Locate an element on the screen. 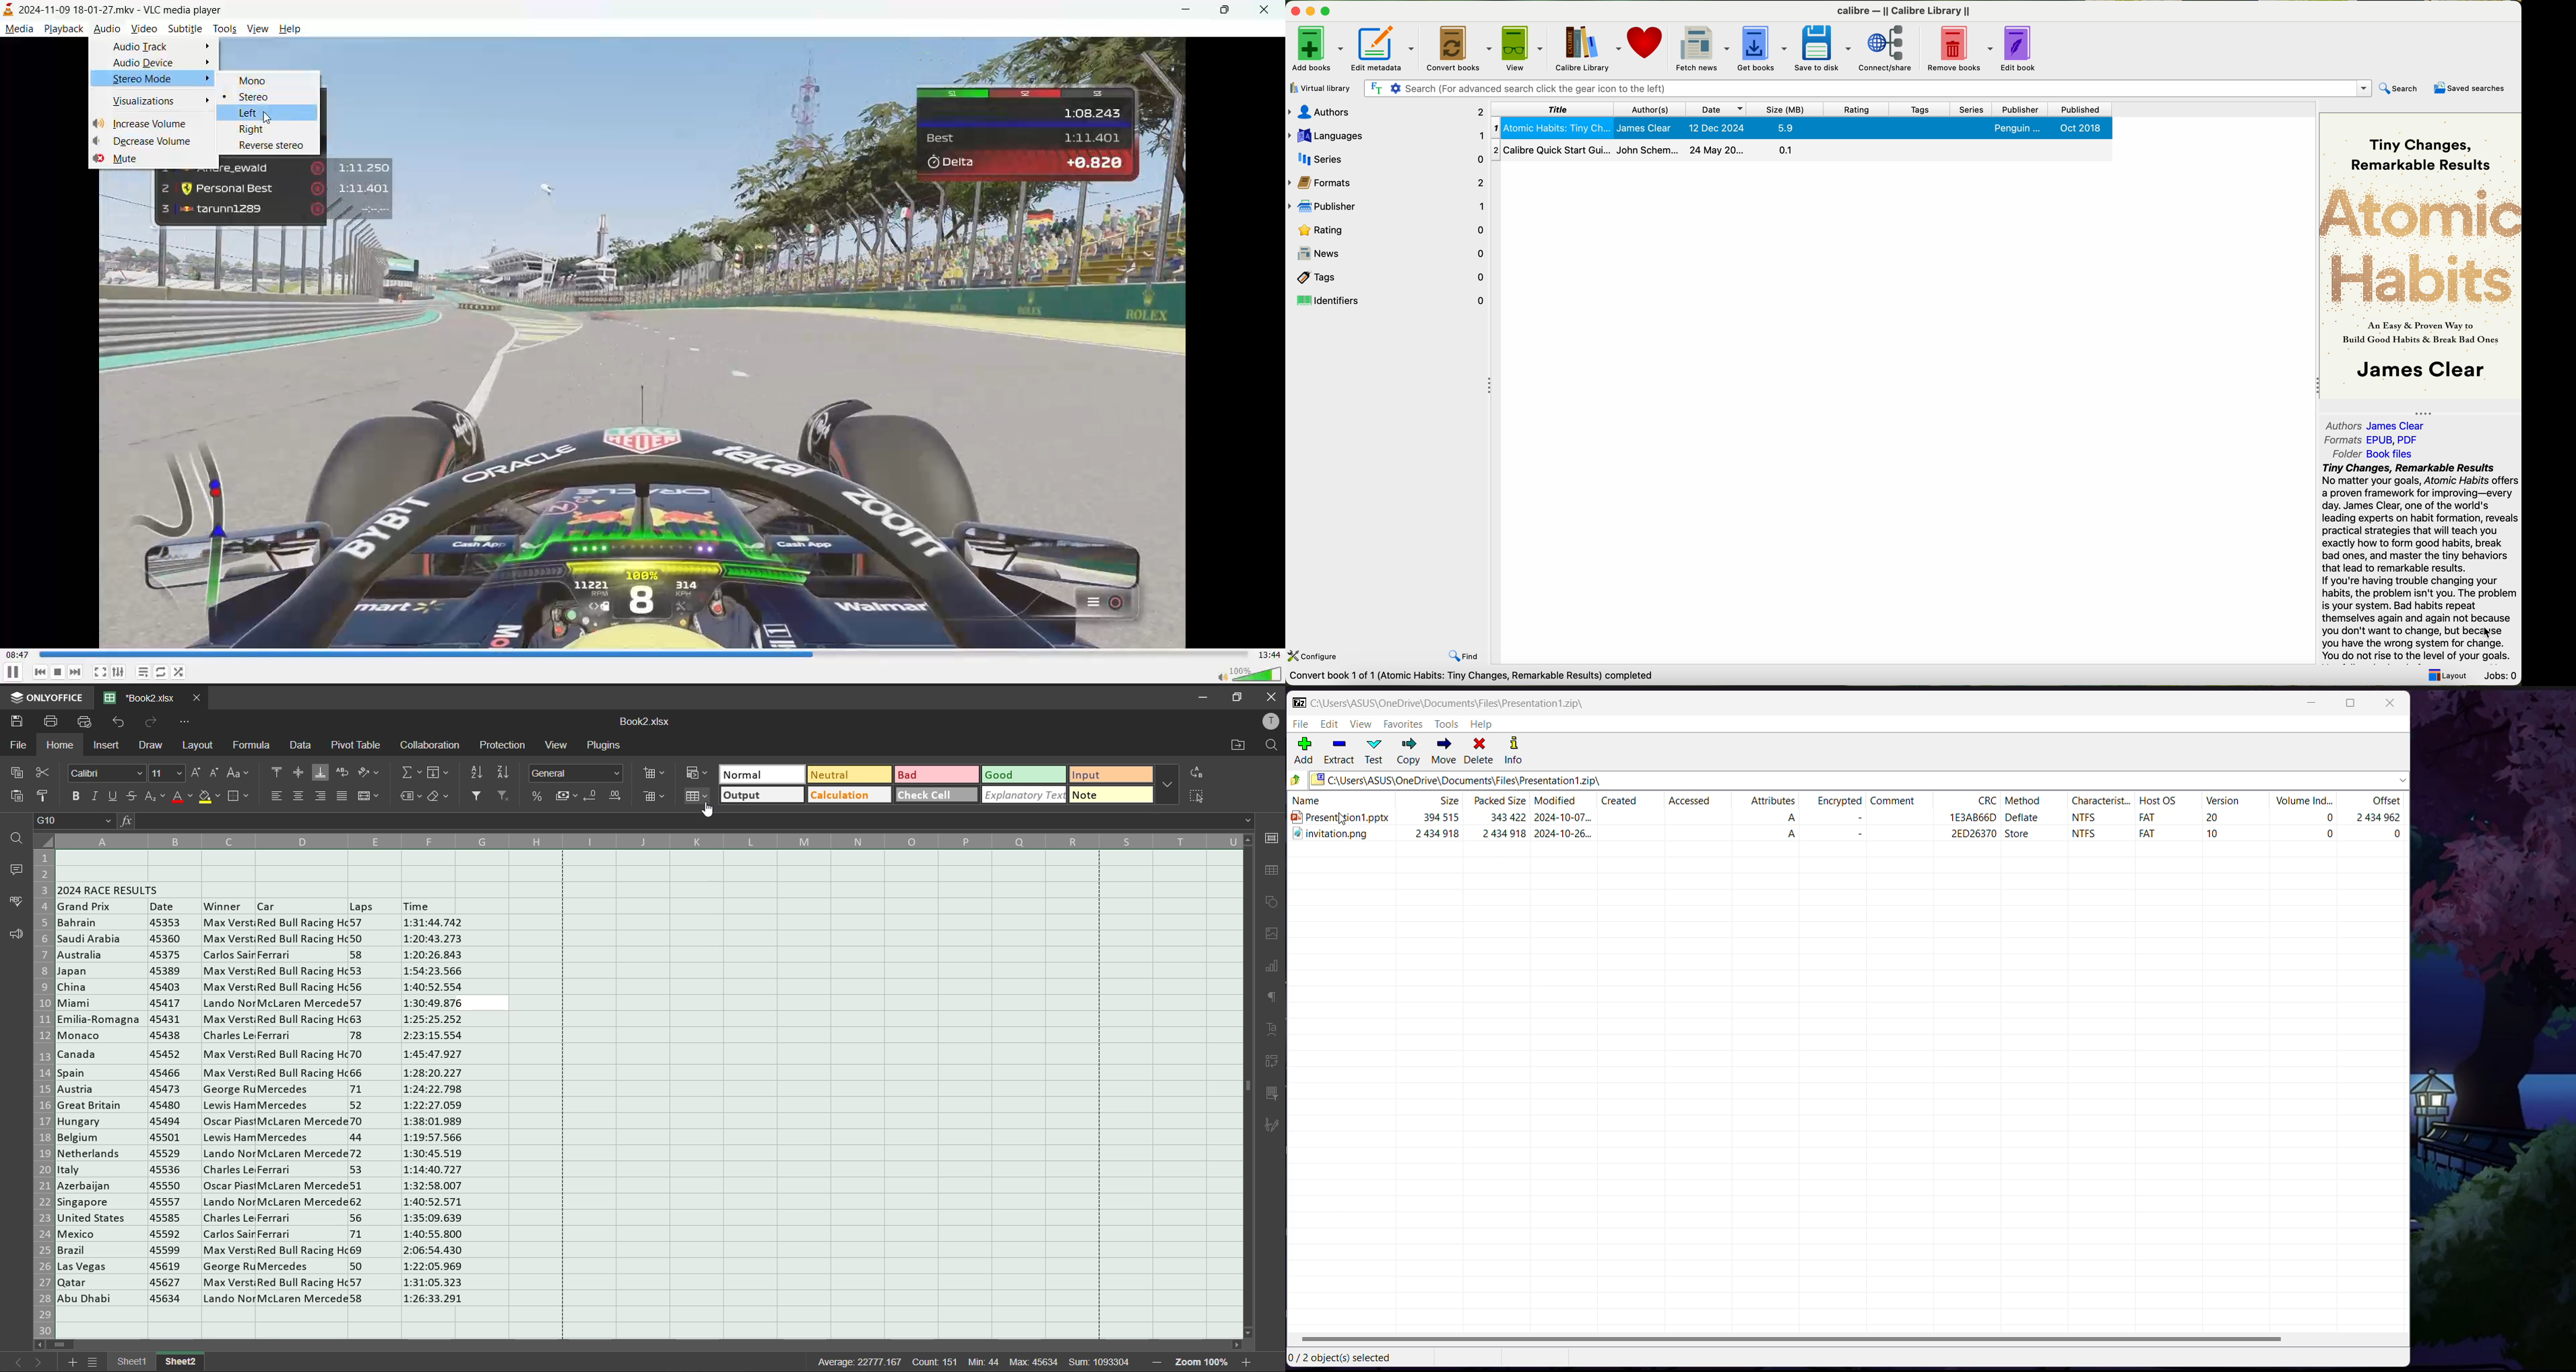  publisher is located at coordinates (2019, 110).